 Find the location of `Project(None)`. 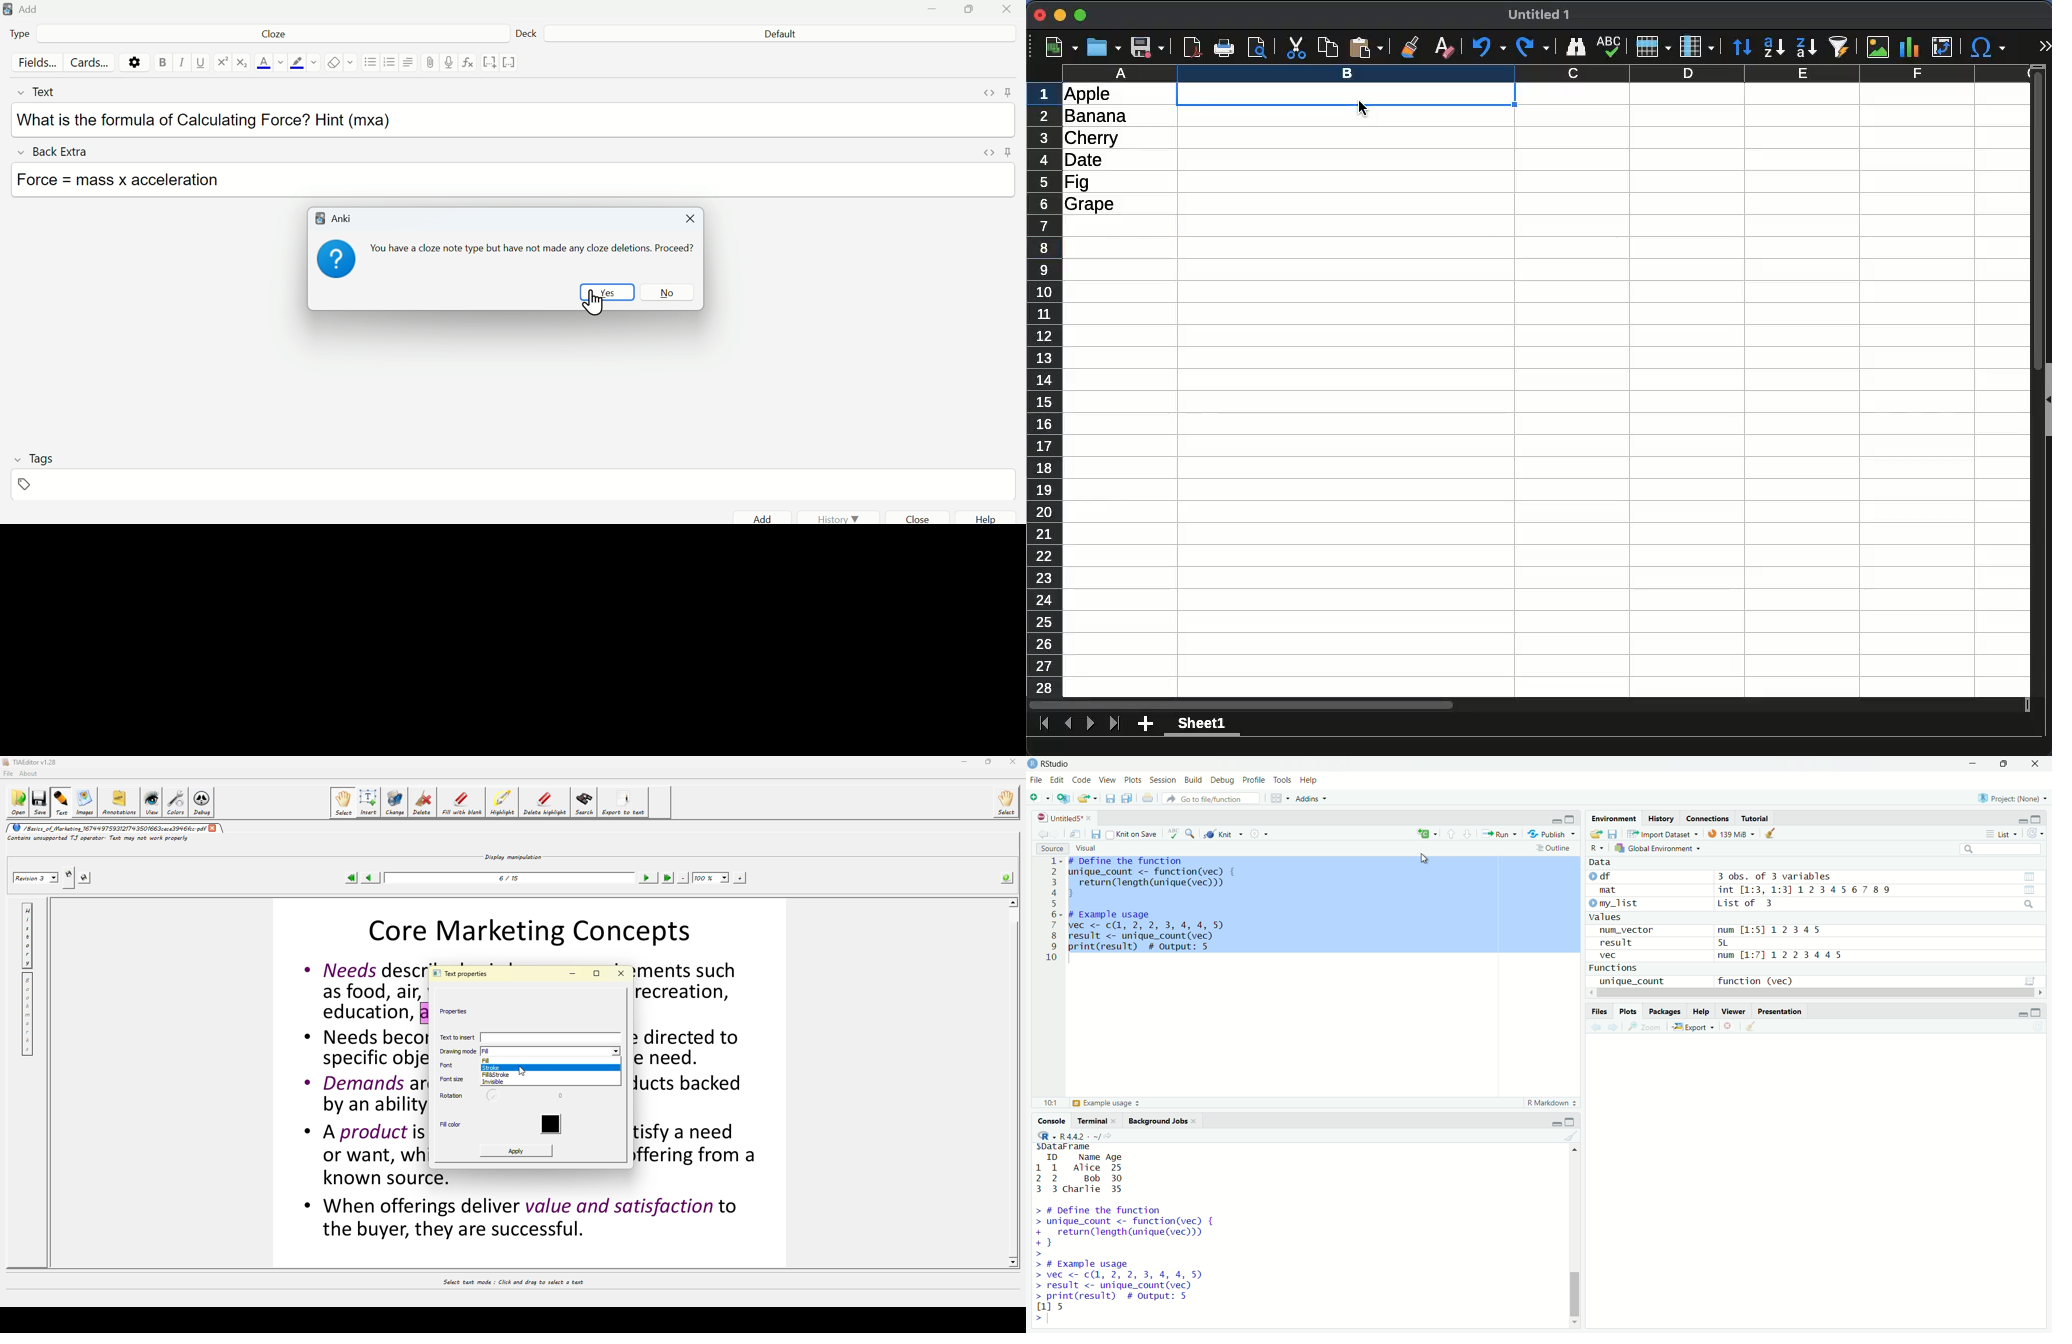

Project(None) is located at coordinates (2012, 798).